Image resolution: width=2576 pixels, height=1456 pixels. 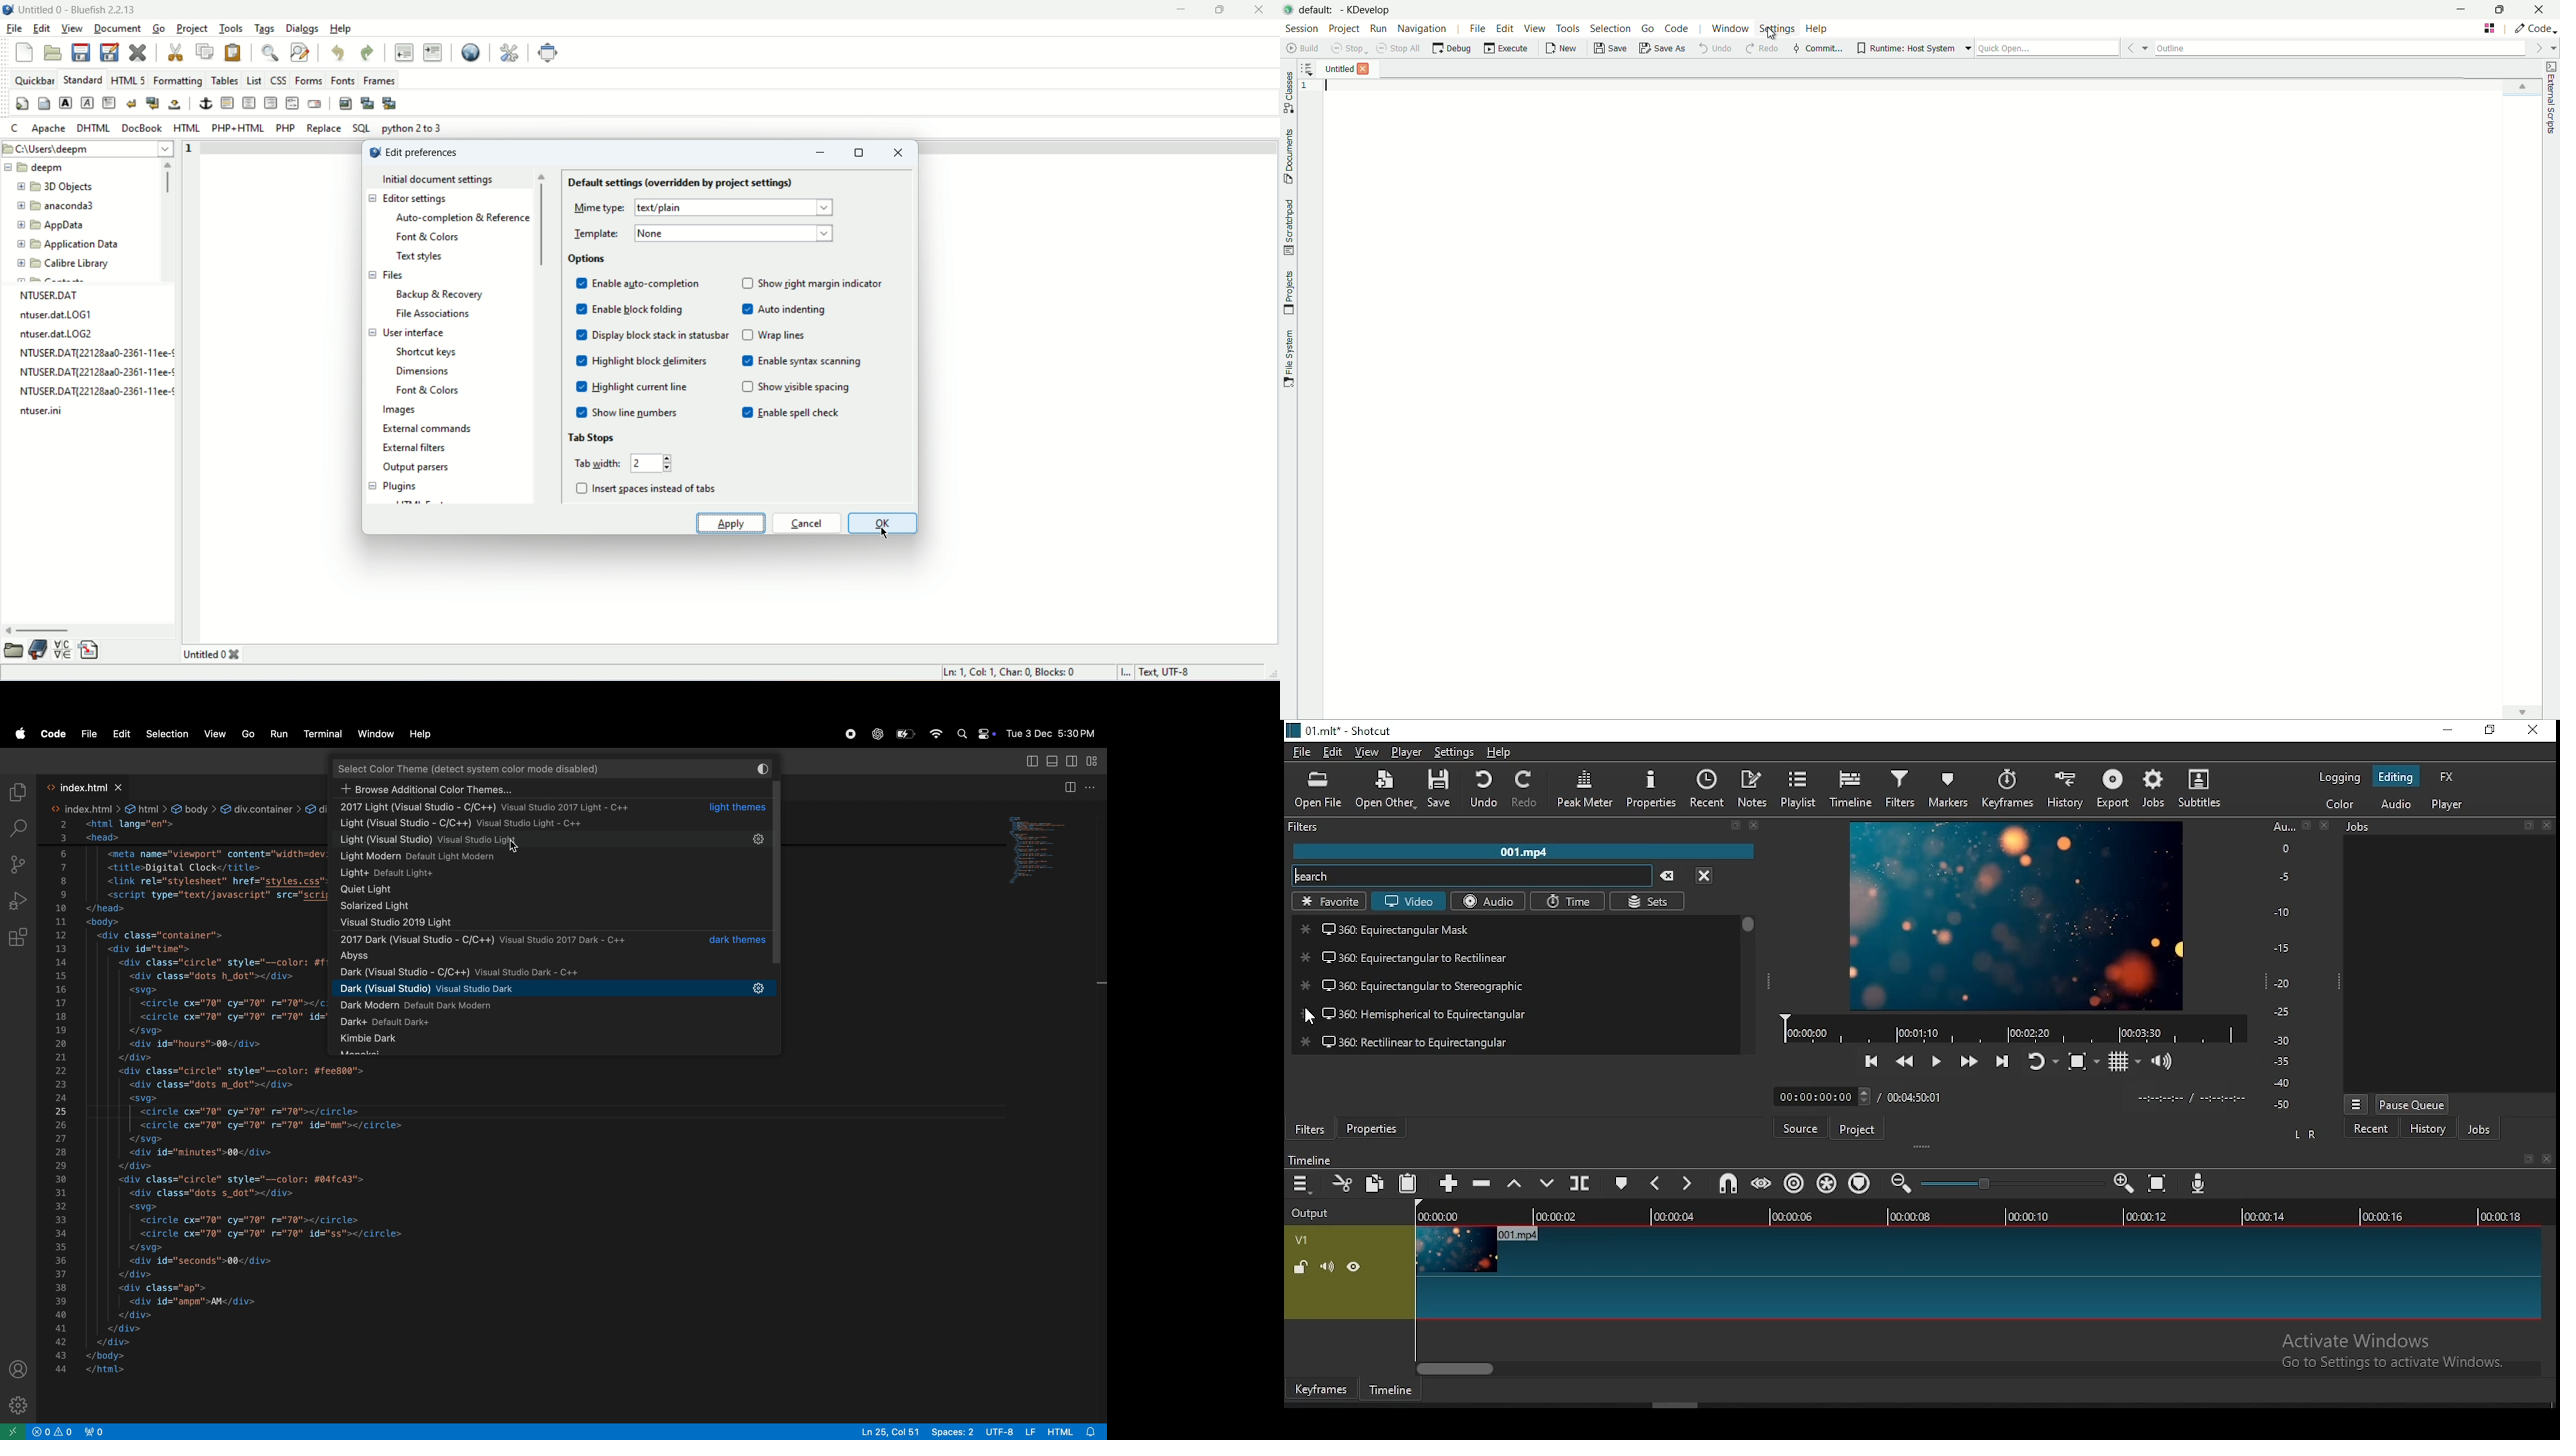 I want to click on export, so click(x=2111, y=789).